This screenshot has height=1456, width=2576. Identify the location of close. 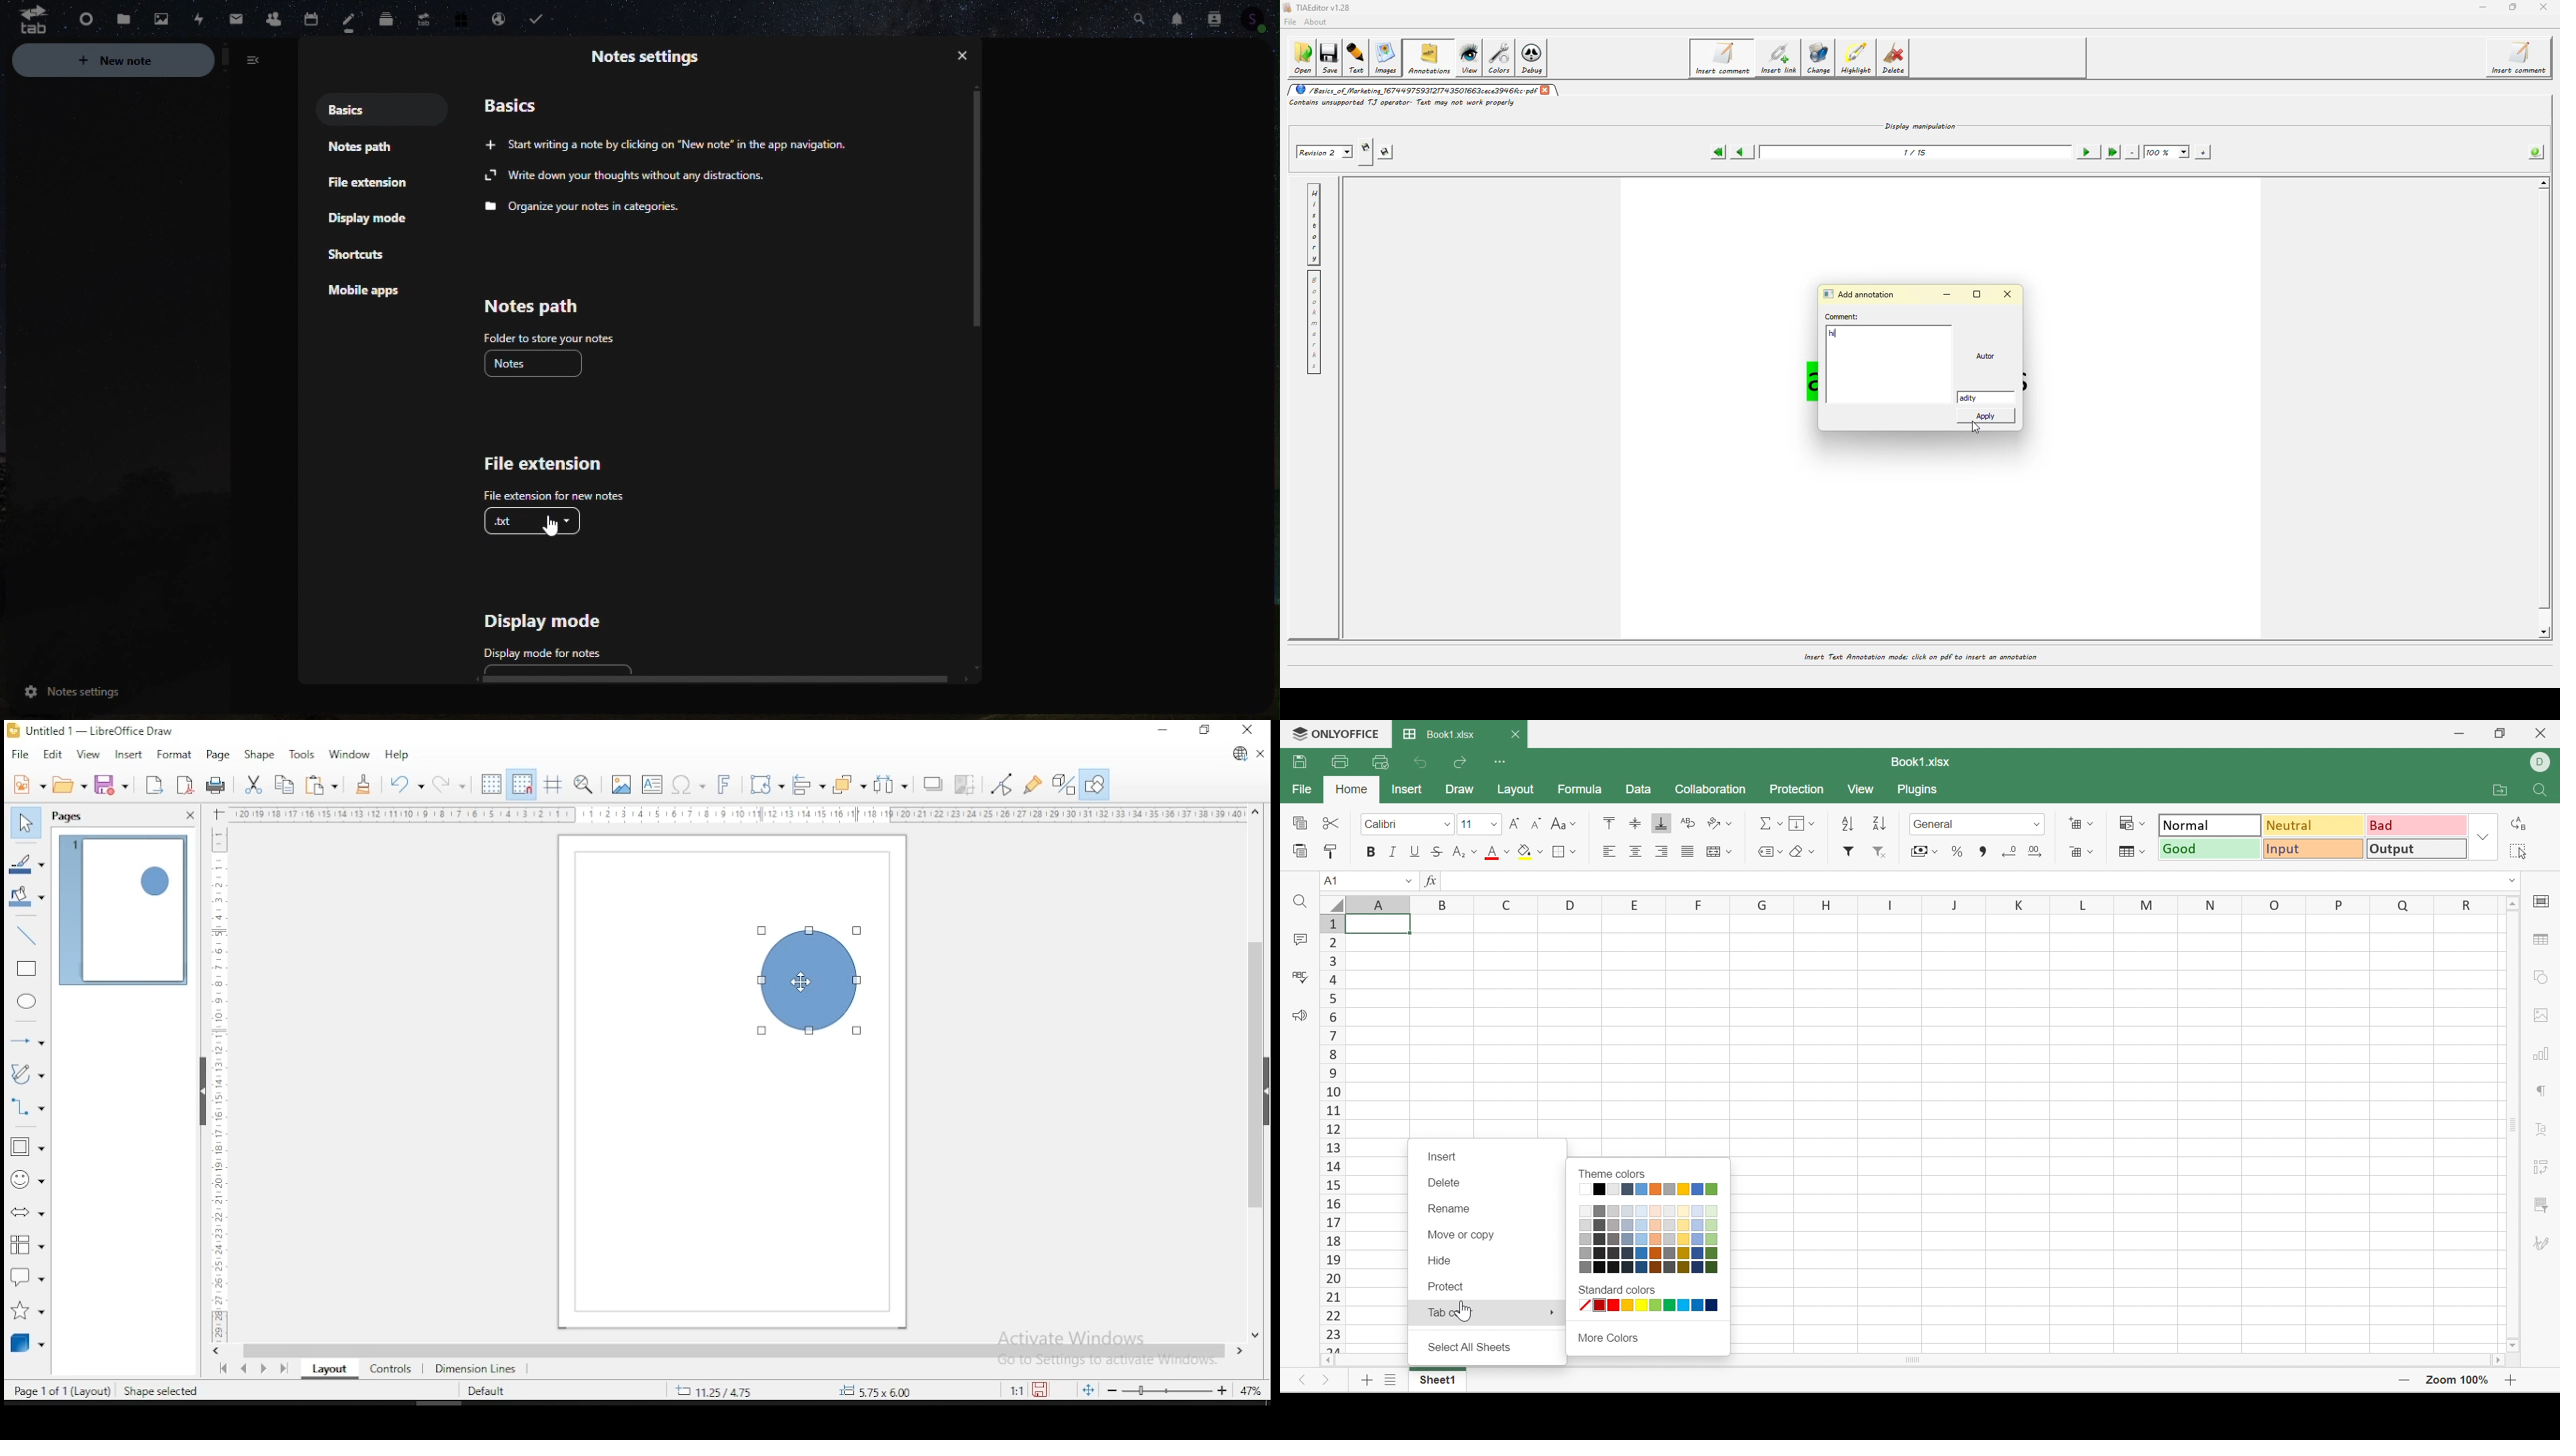
(2008, 293).